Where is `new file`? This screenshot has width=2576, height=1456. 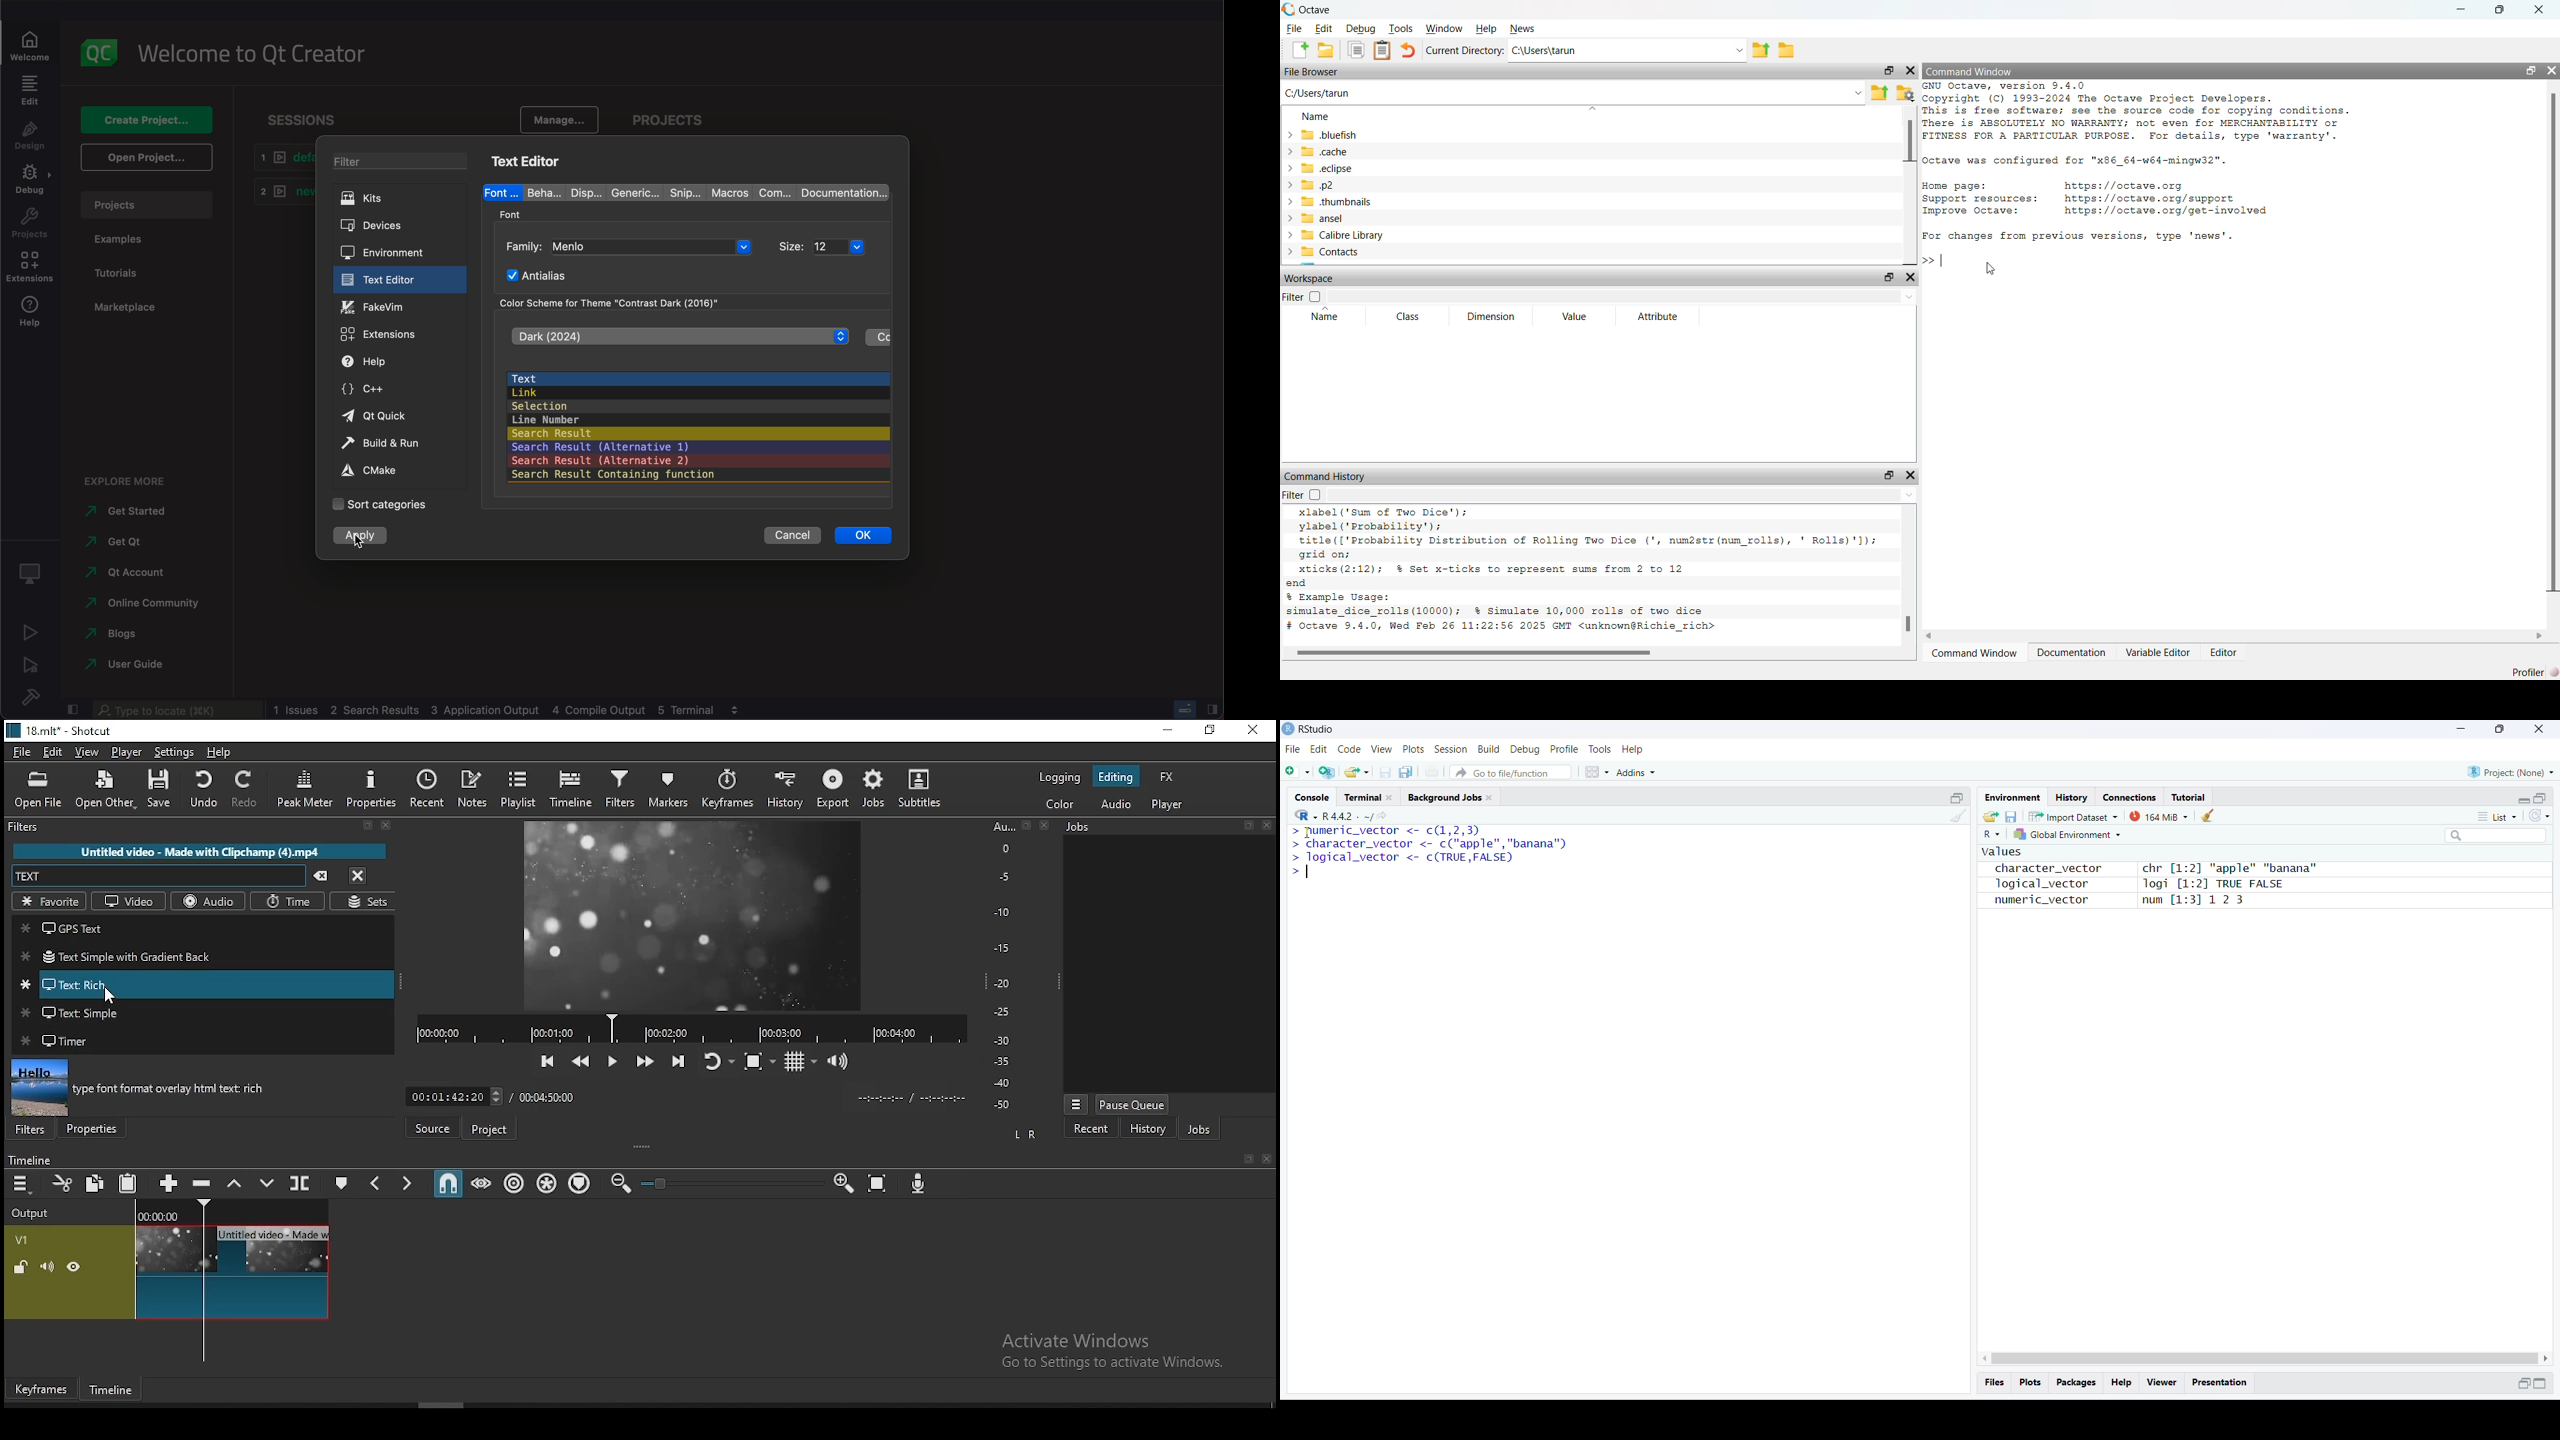 new file is located at coordinates (1295, 770).